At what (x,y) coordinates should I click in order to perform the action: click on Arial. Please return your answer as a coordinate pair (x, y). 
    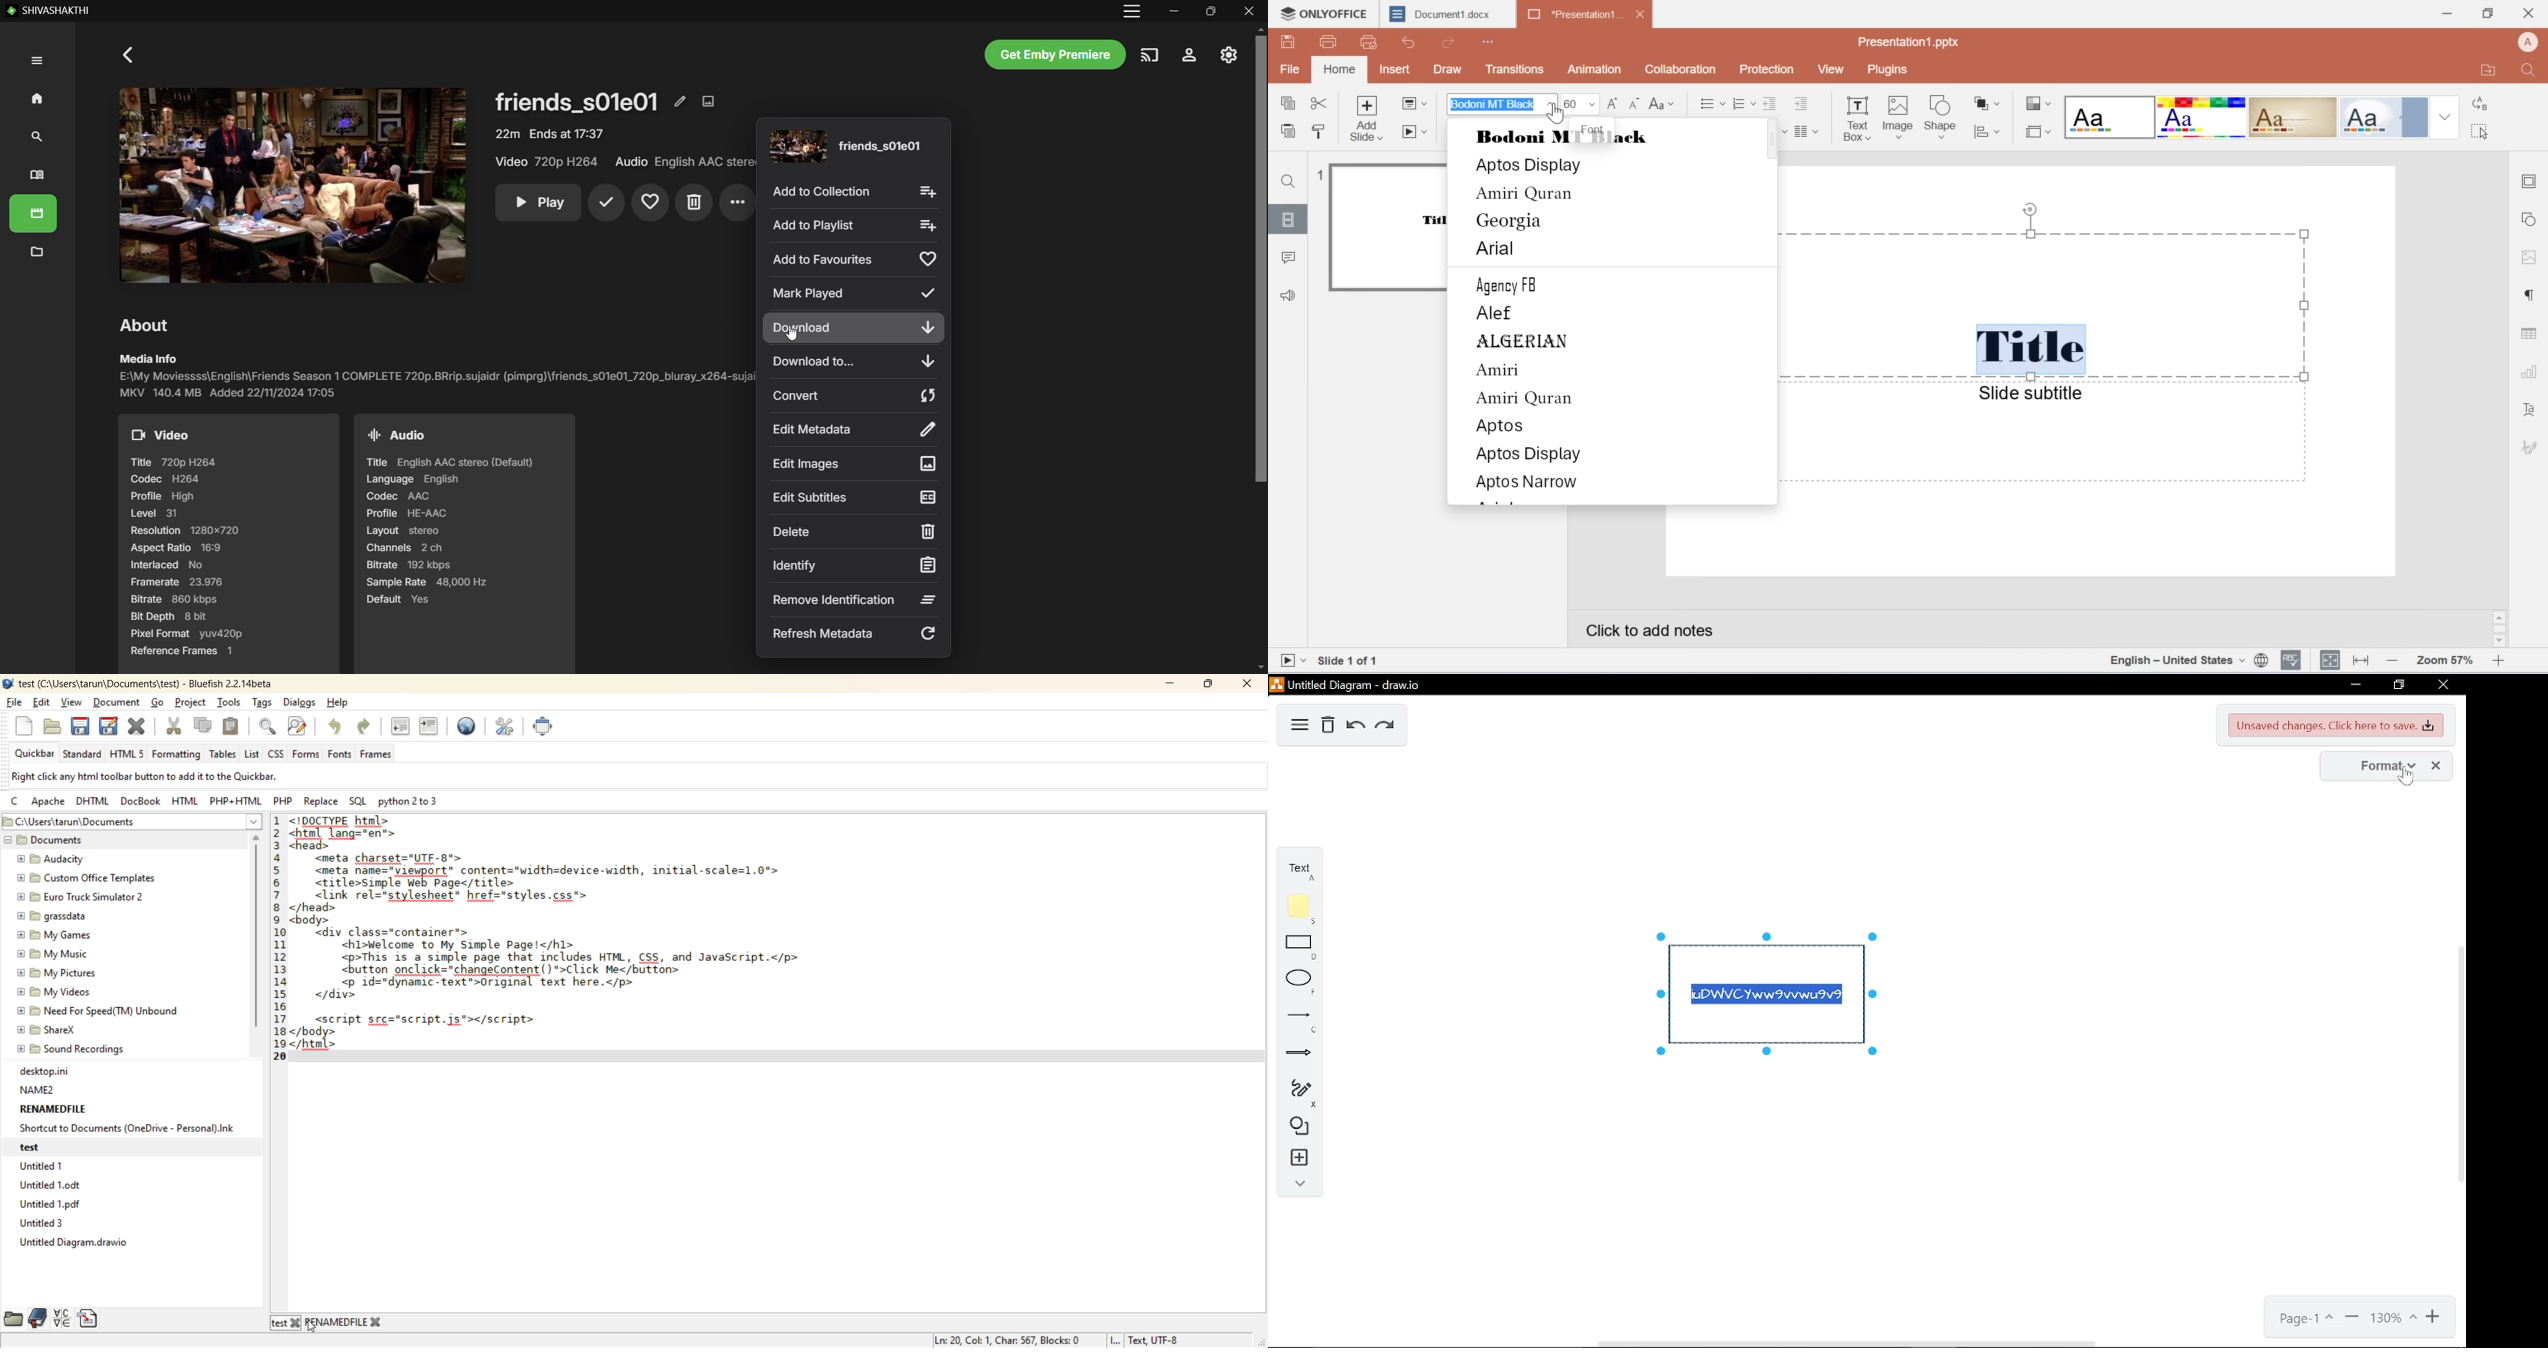
    Looking at the image, I should click on (1498, 252).